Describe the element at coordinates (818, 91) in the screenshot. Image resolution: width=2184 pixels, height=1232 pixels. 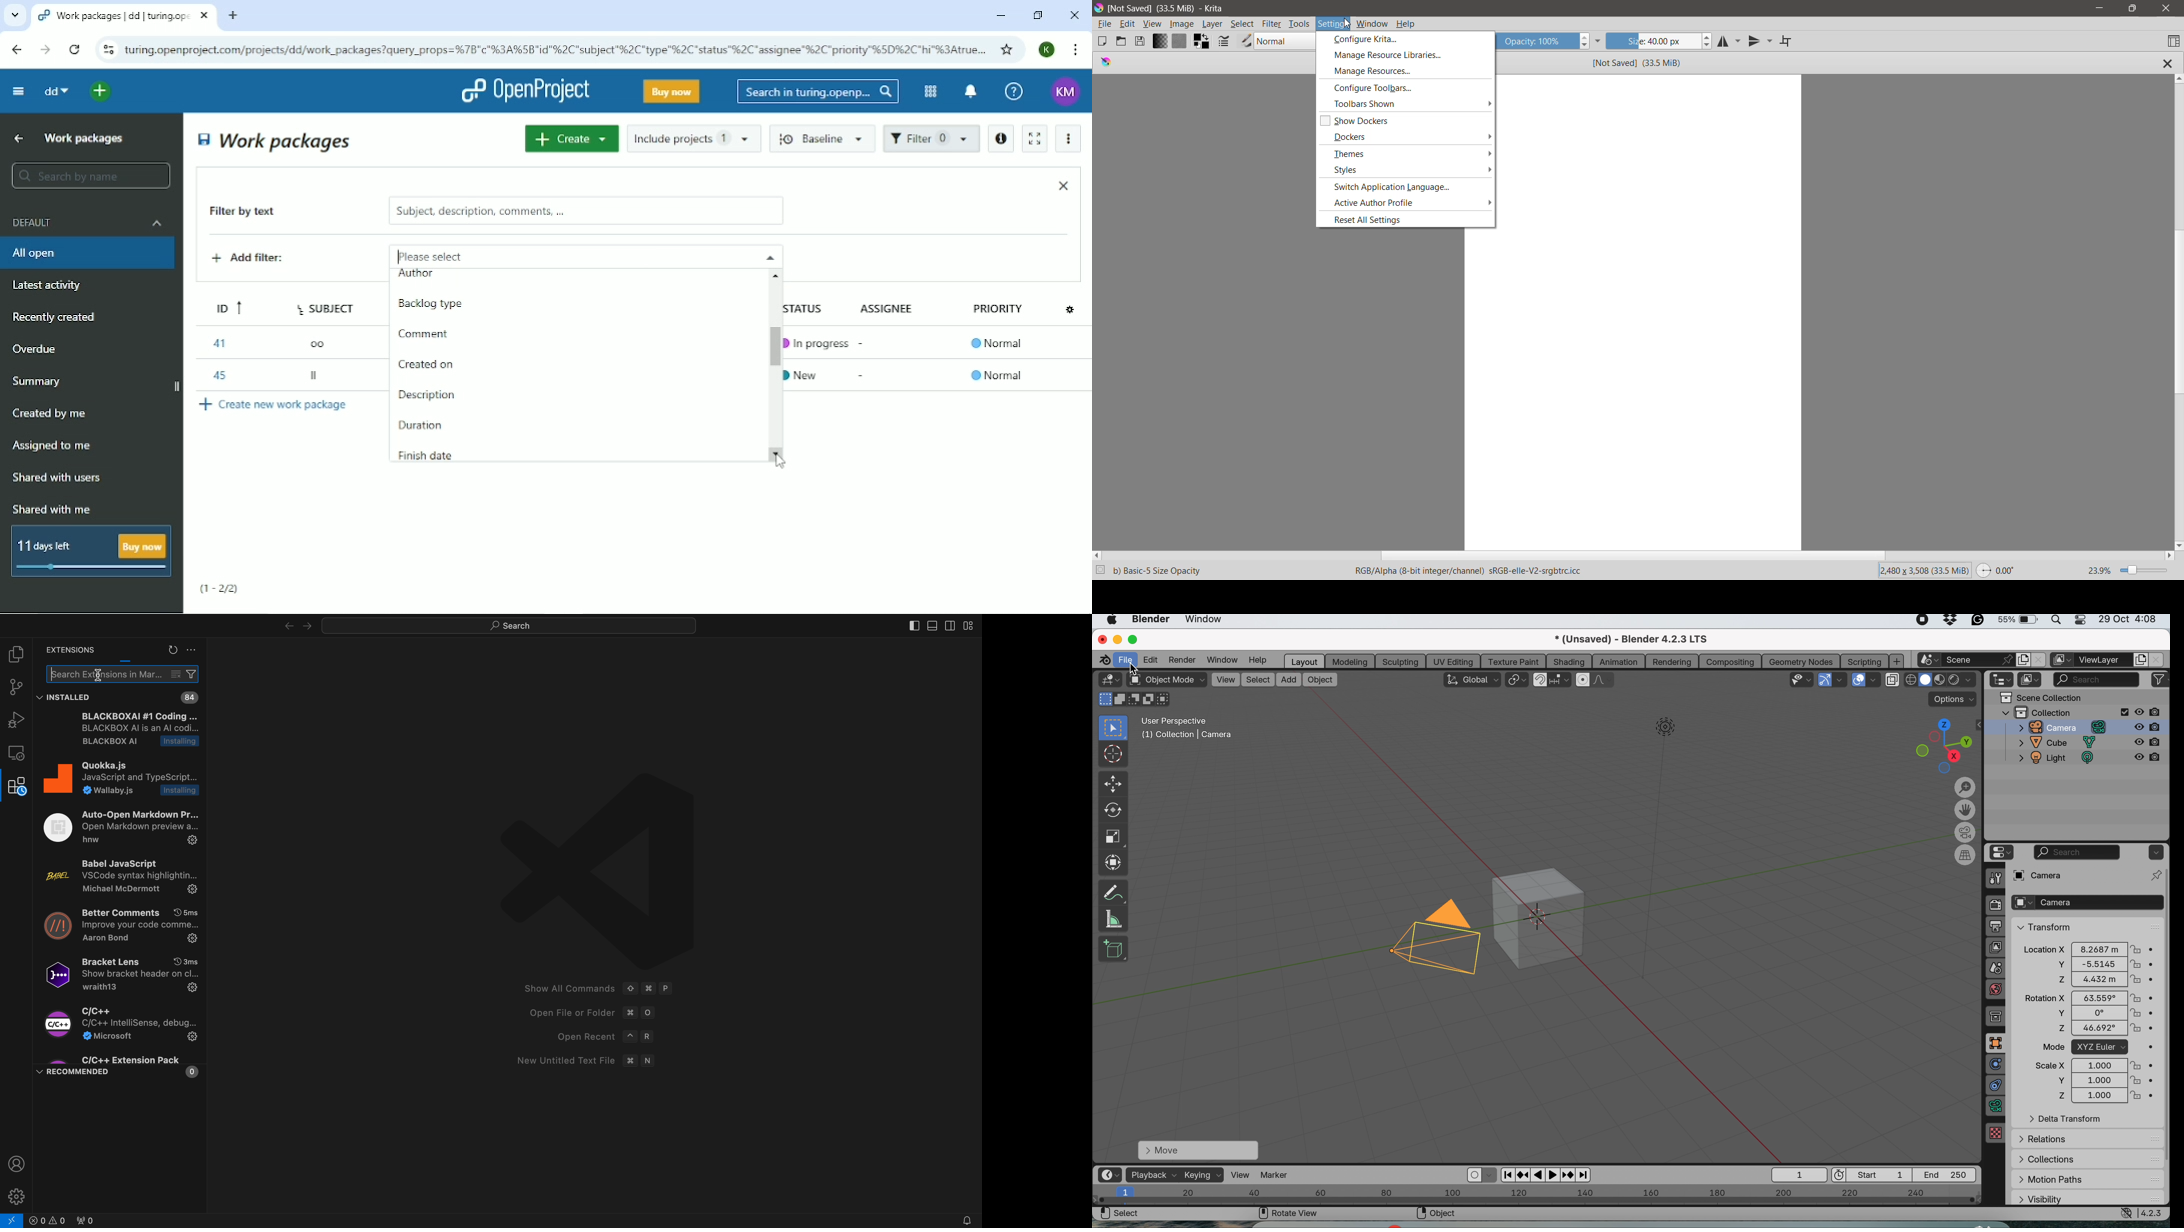
I see `Search` at that location.